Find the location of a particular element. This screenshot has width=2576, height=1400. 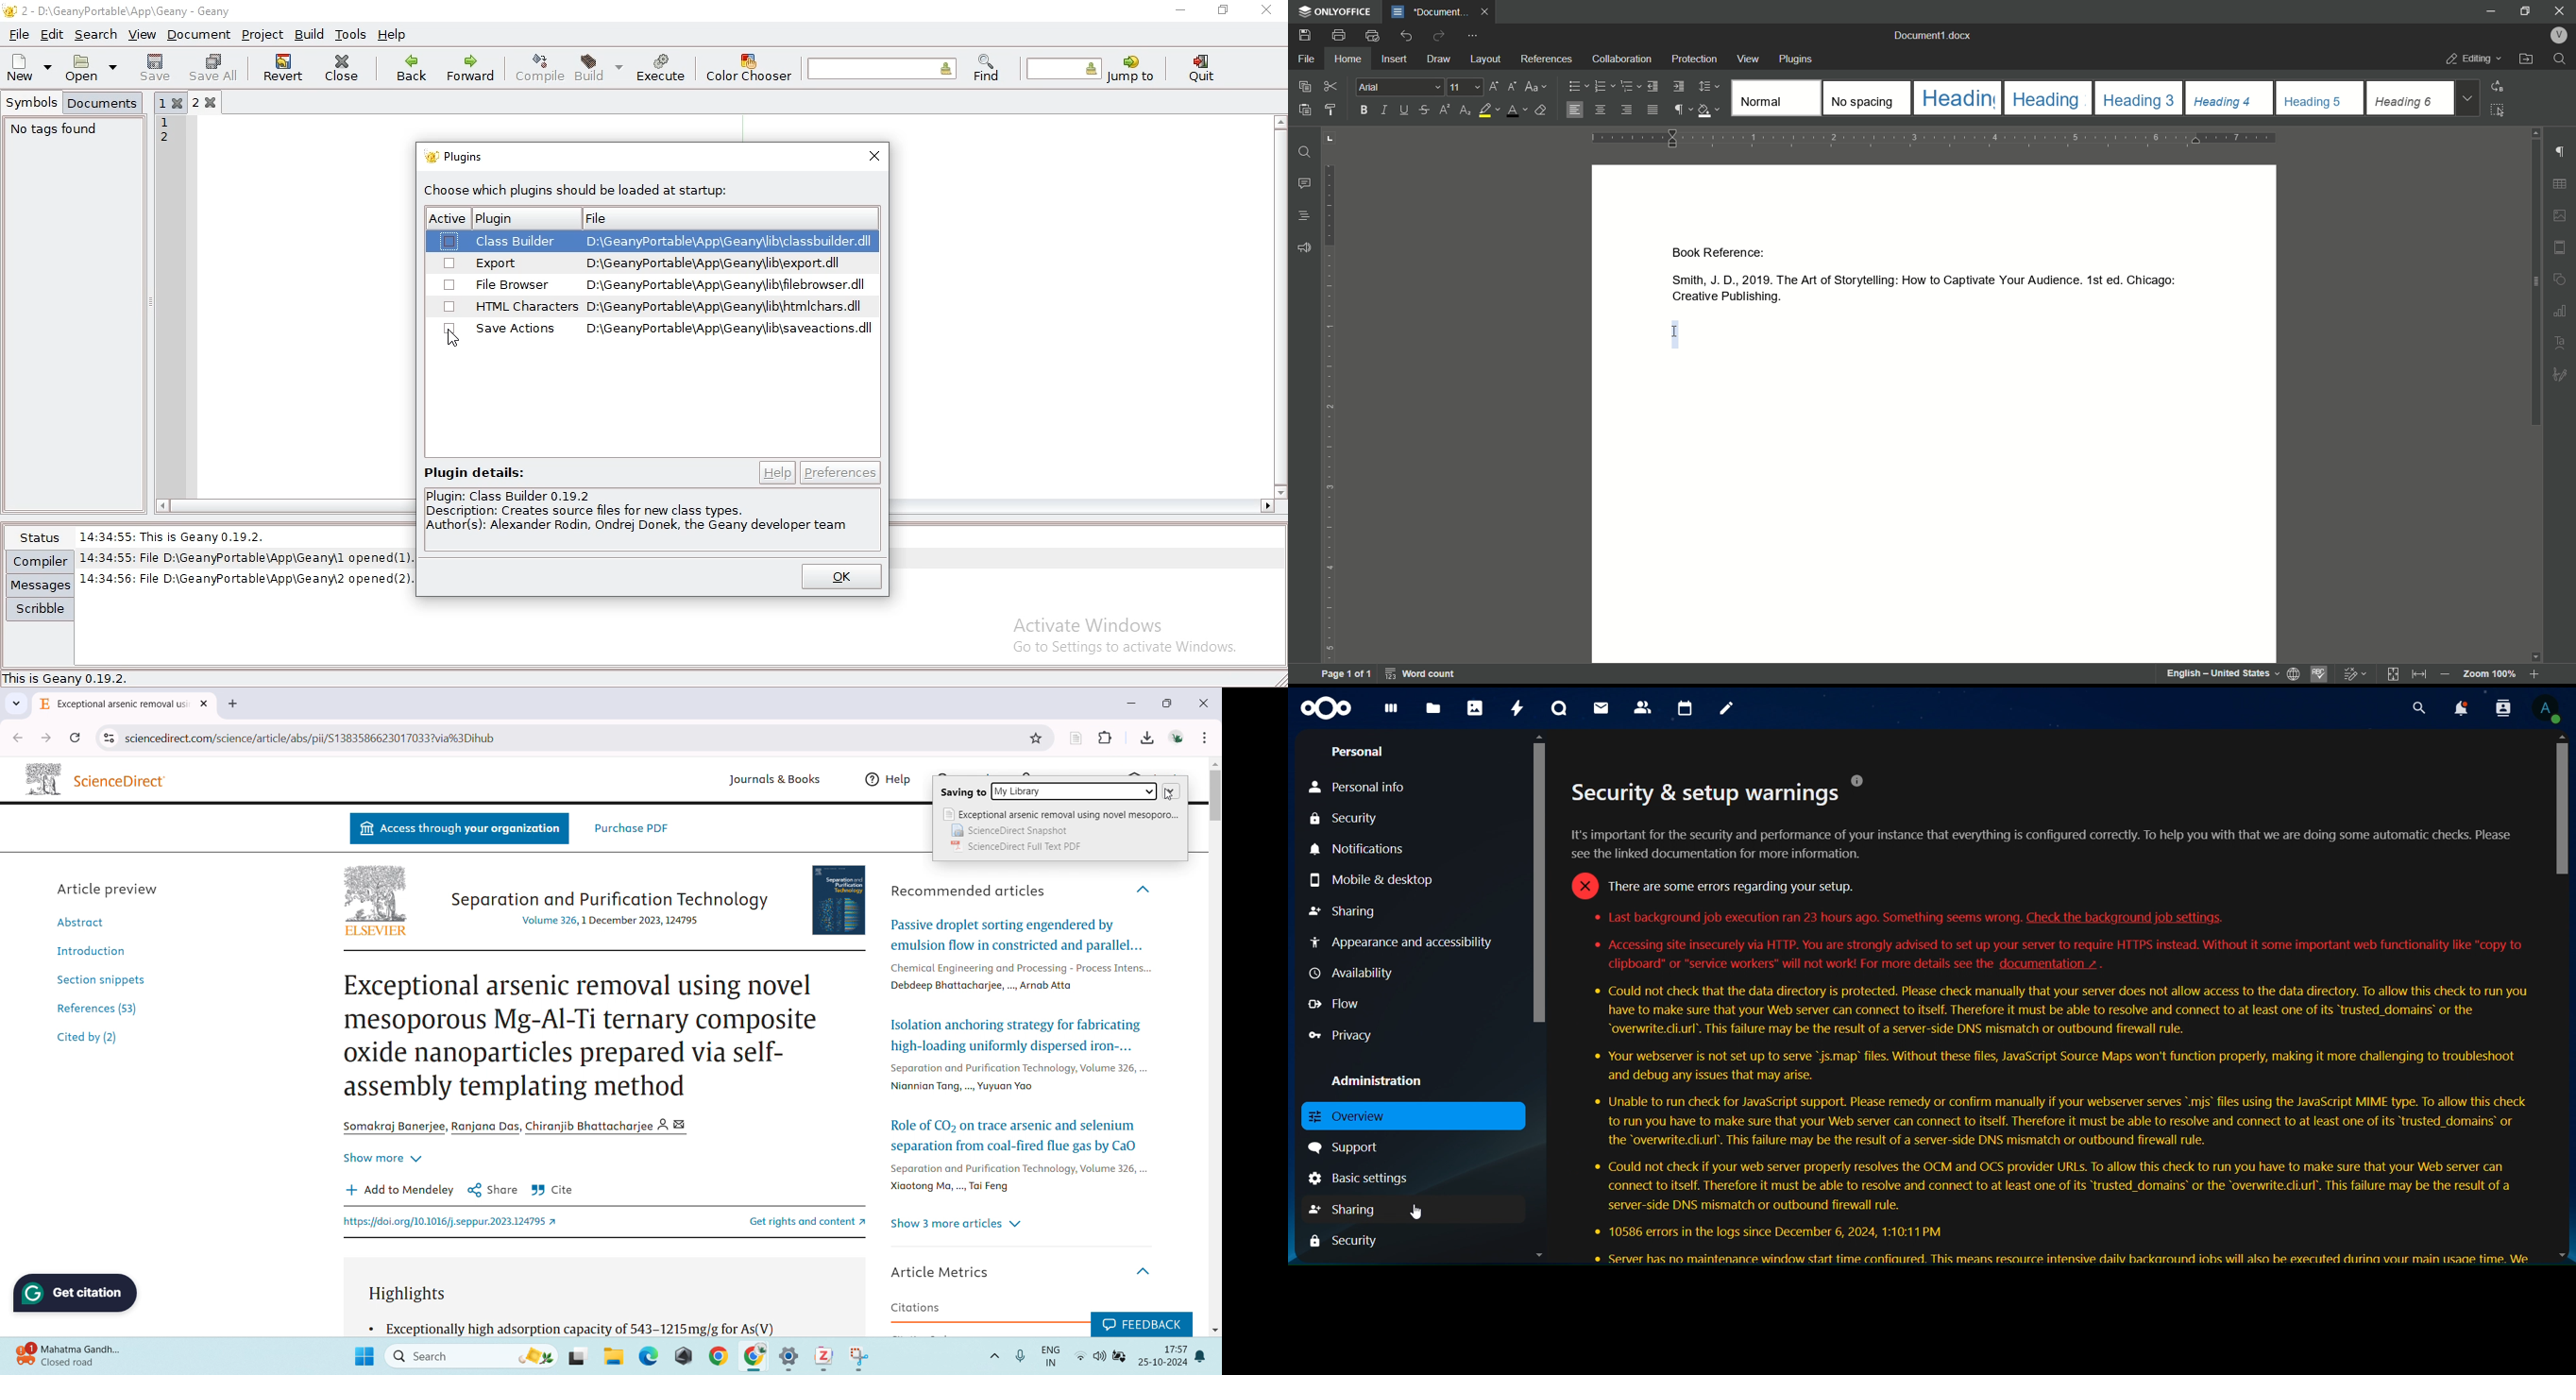

Separation and Purification Technology Volume 326, 1 December 2023, 124795 is located at coordinates (608, 907).